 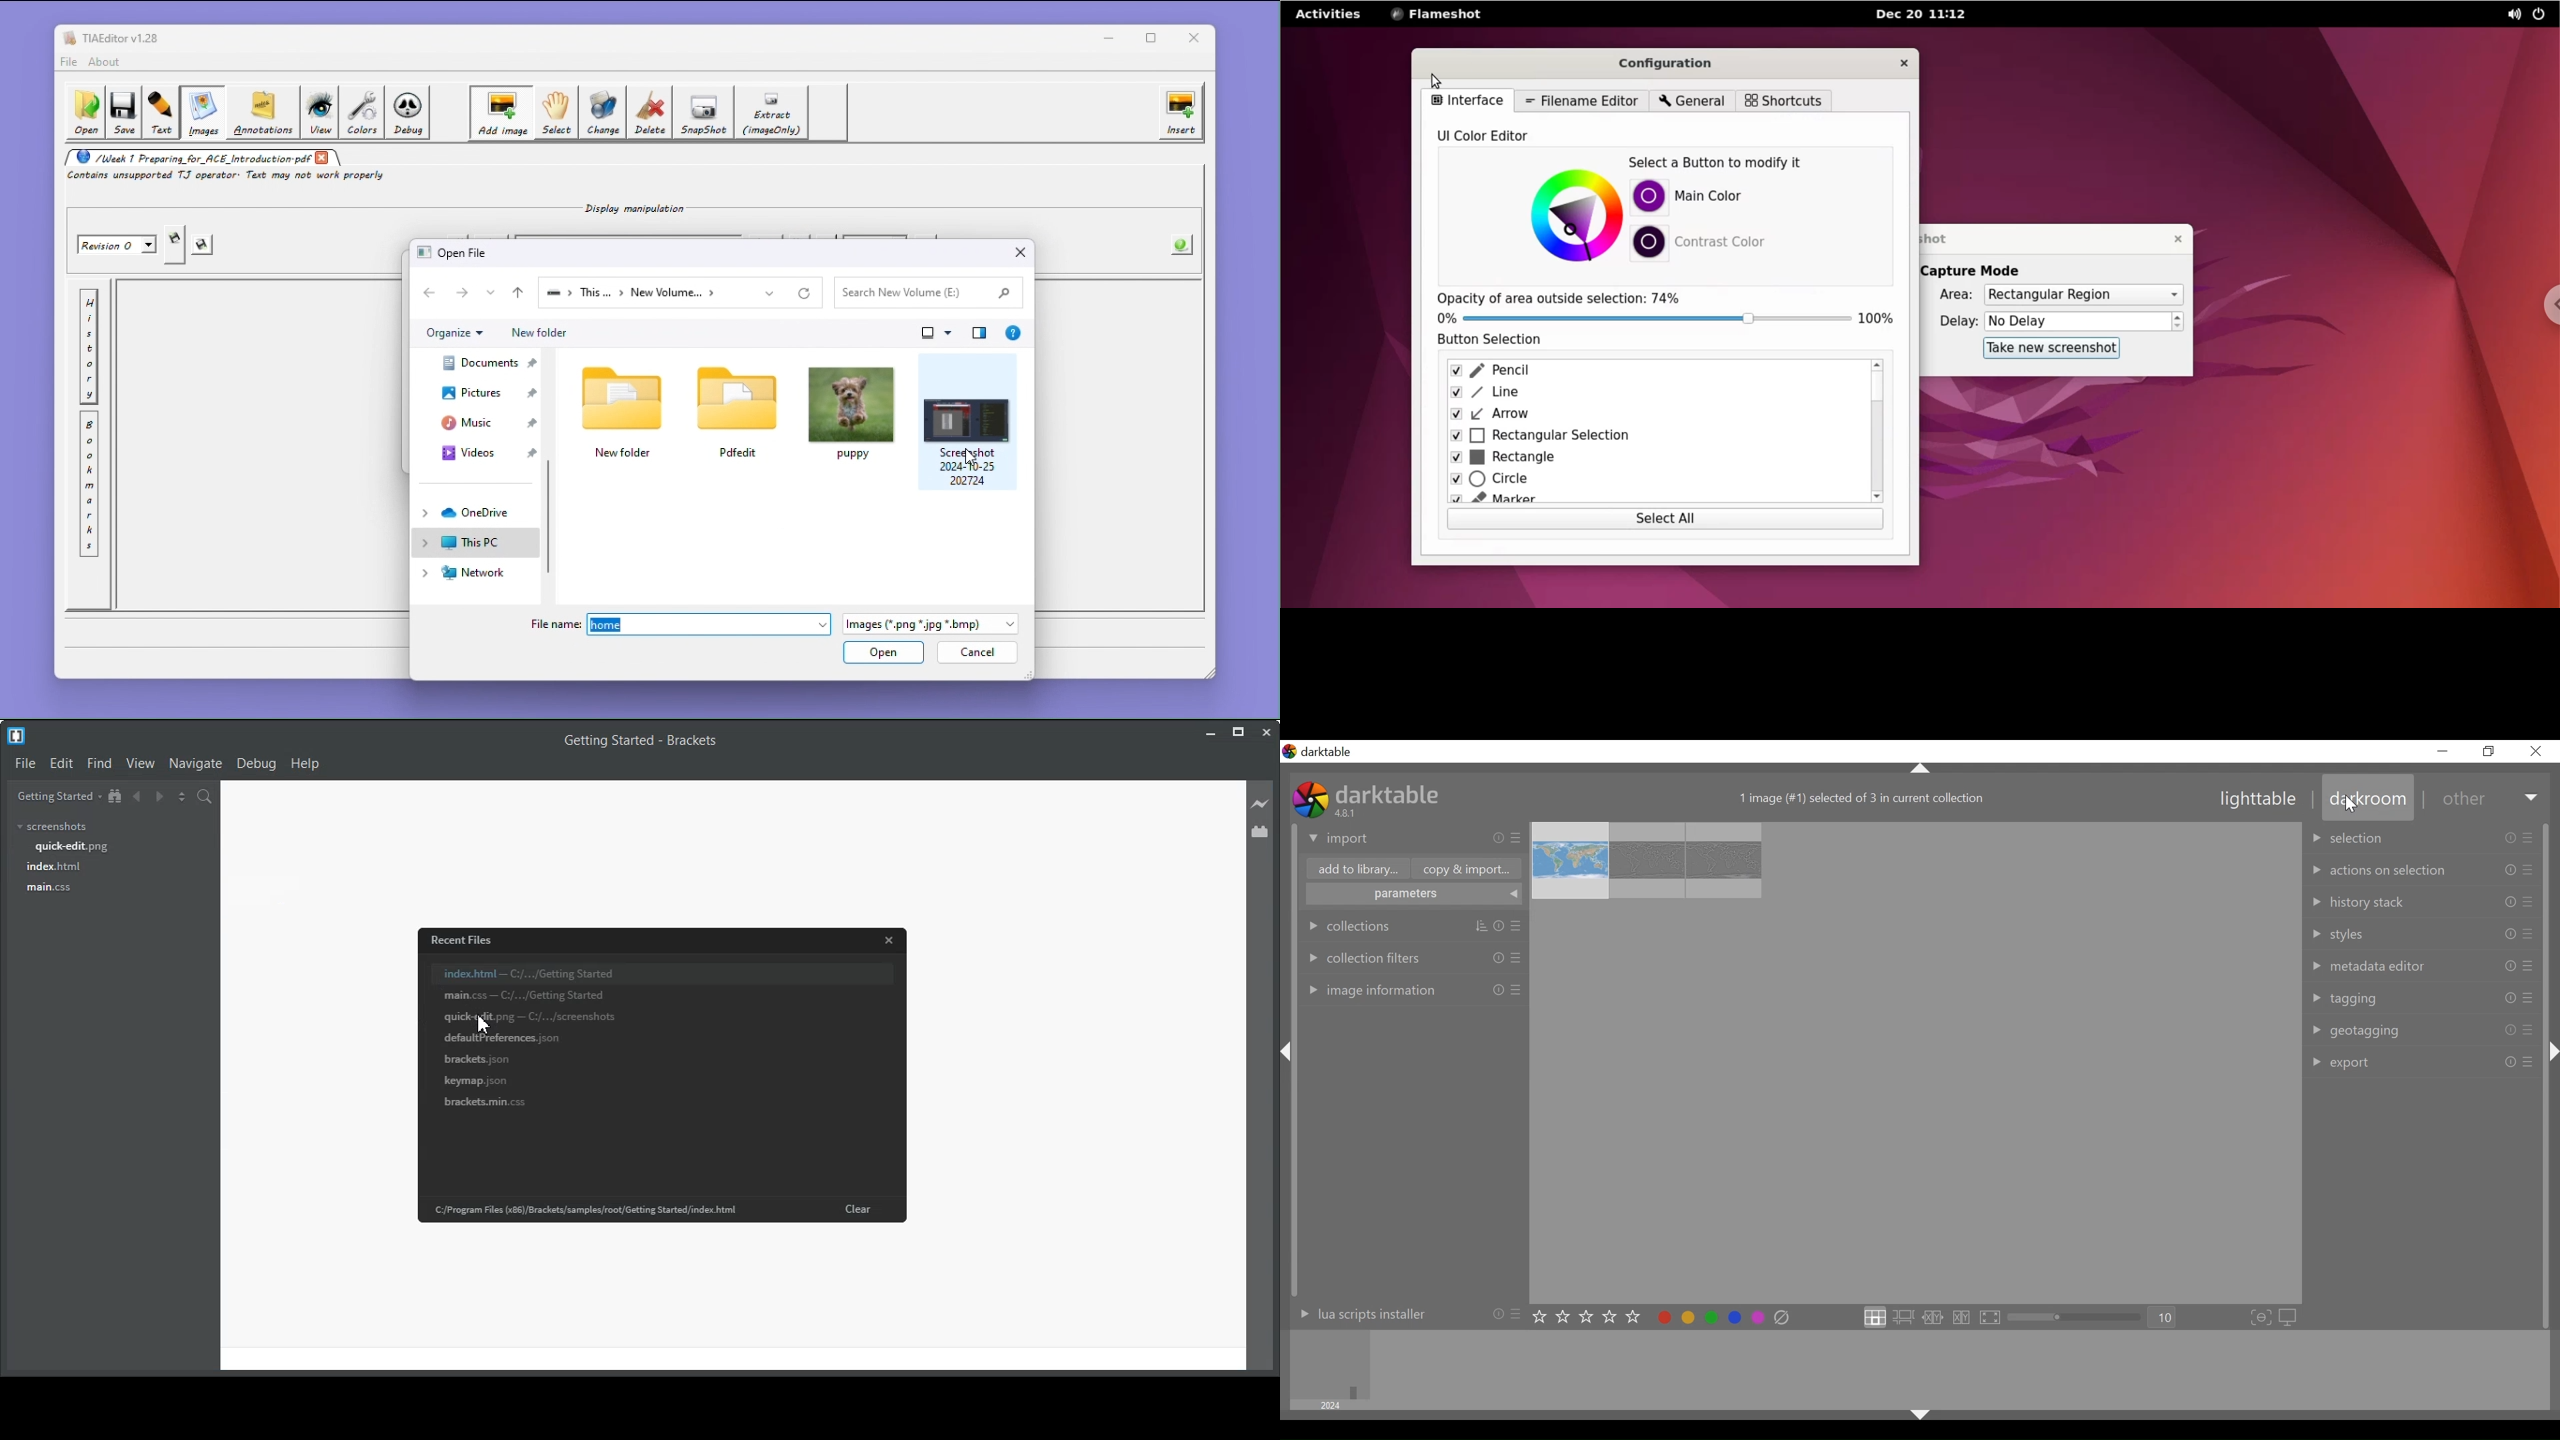 I want to click on brackets.main.css, so click(x=486, y=1103).